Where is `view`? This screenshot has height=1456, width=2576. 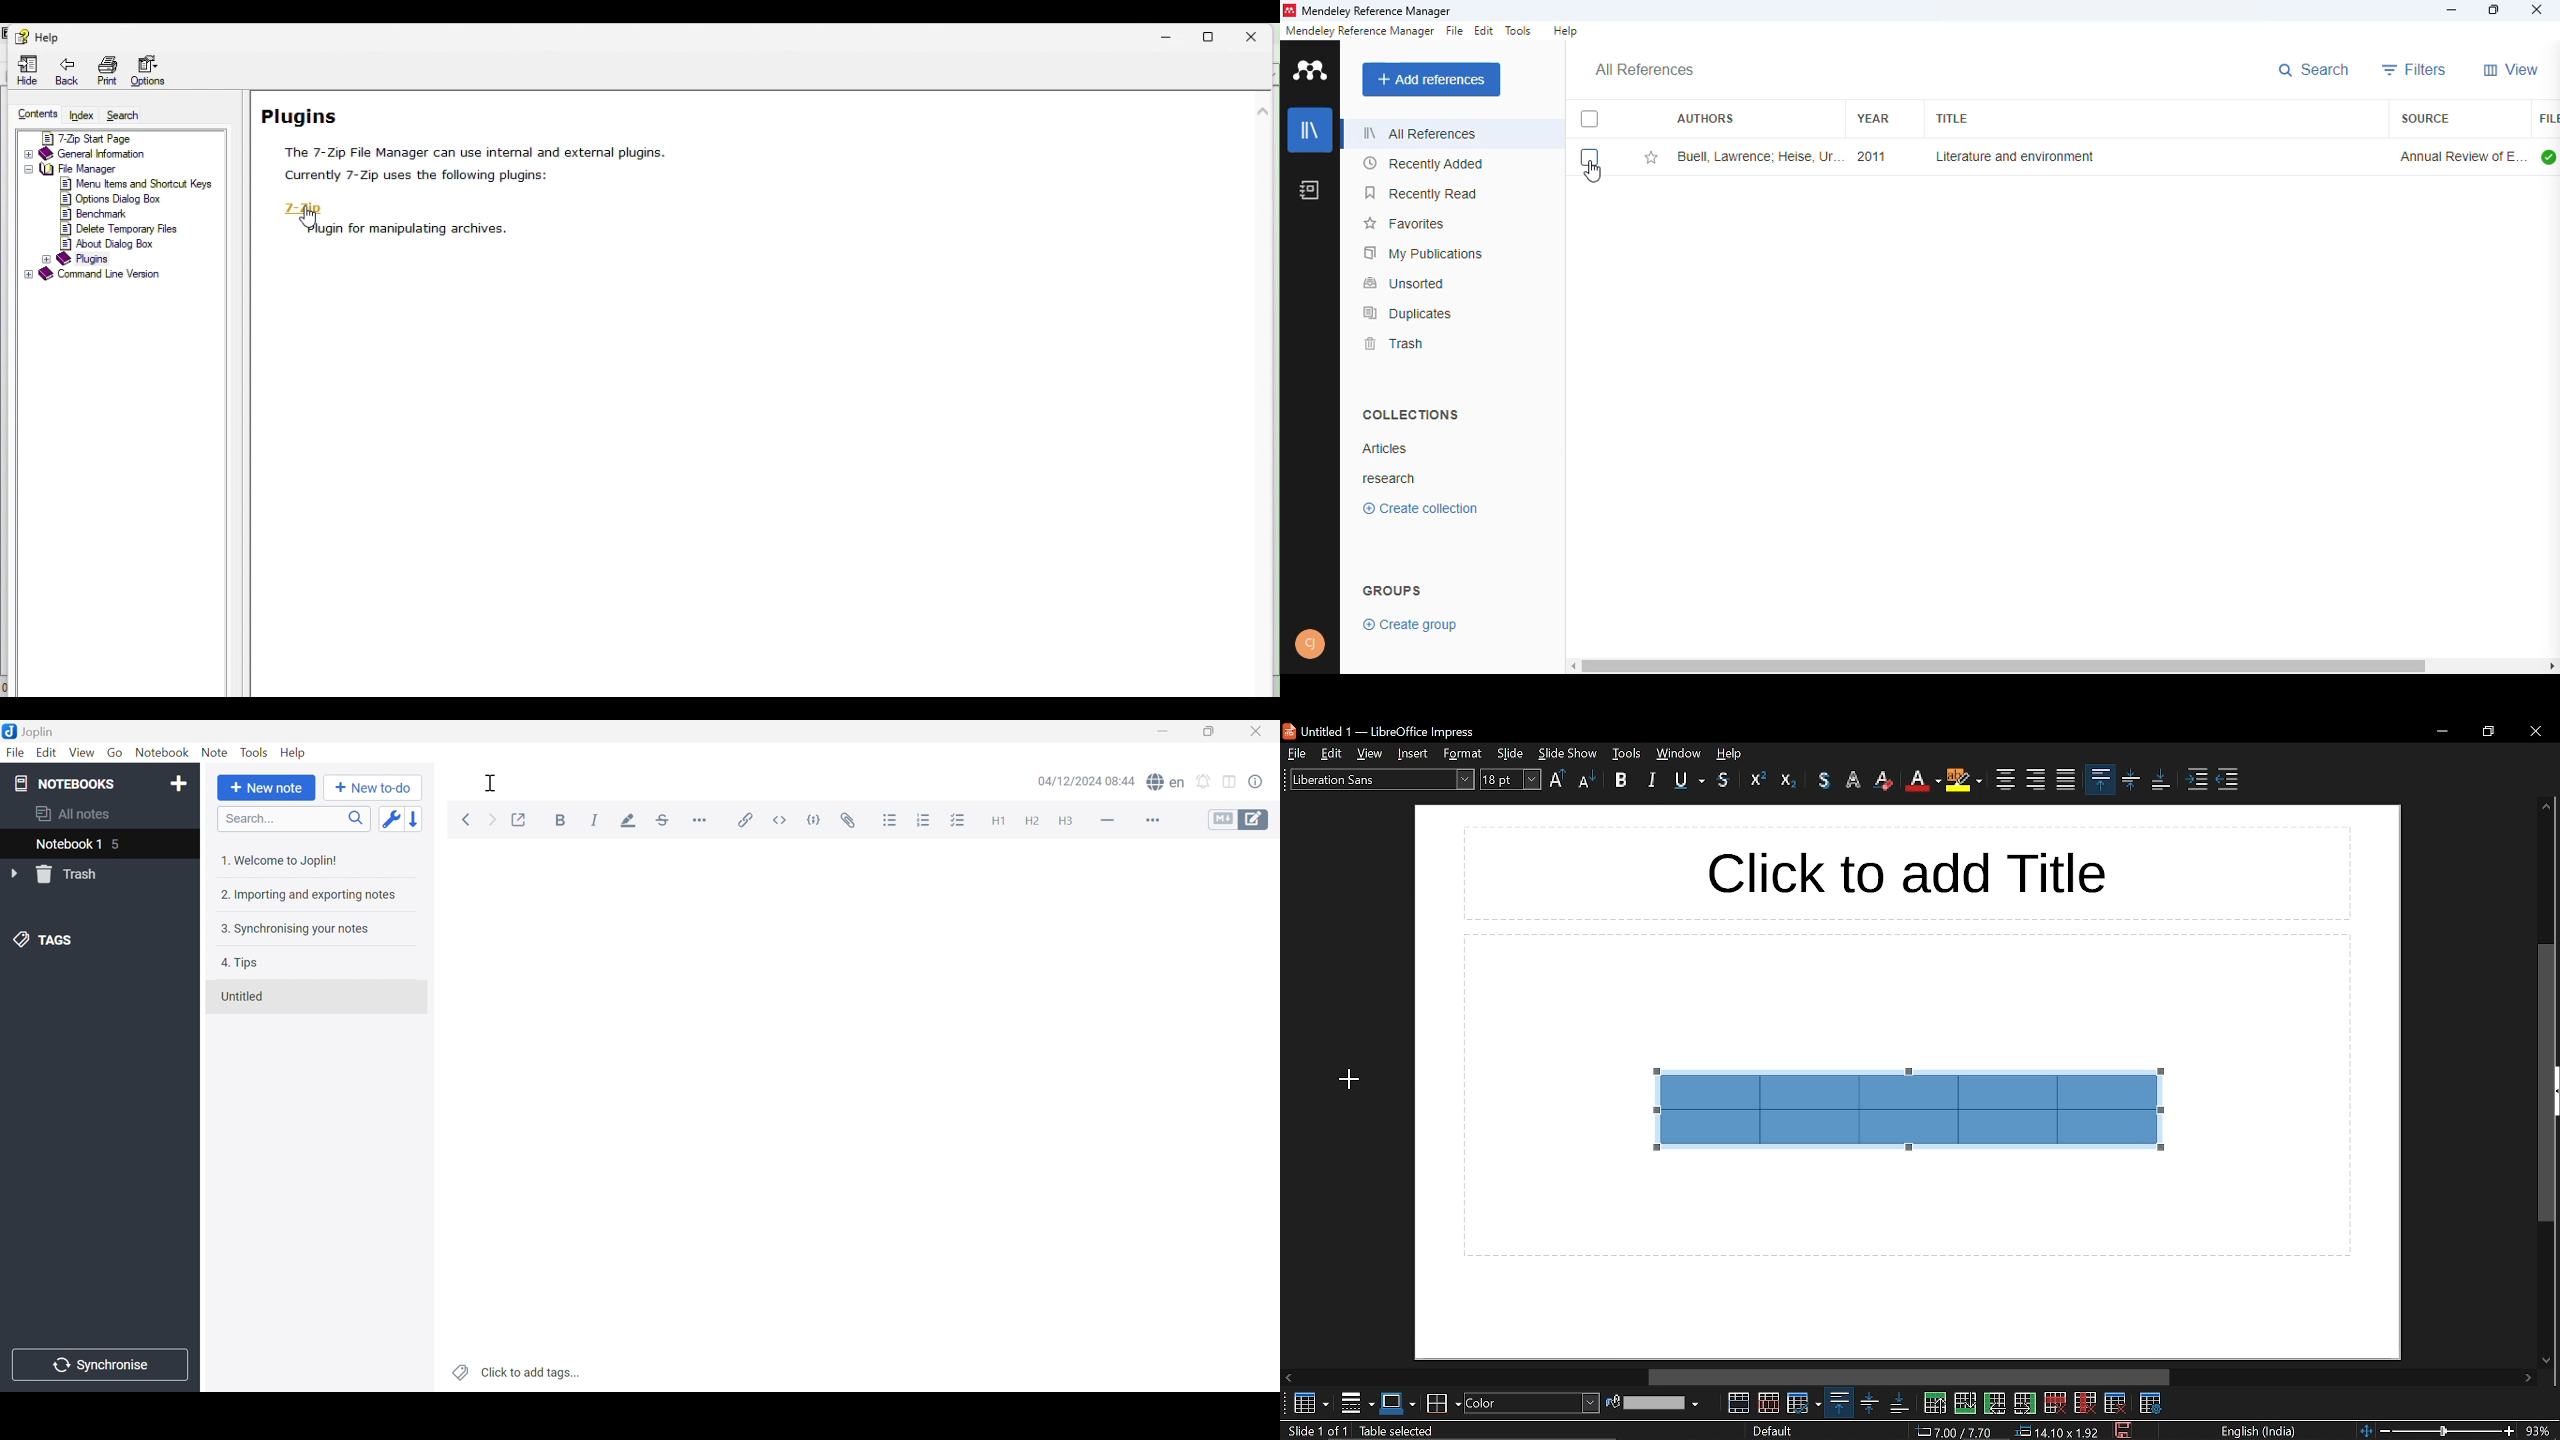 view is located at coordinates (2512, 69).